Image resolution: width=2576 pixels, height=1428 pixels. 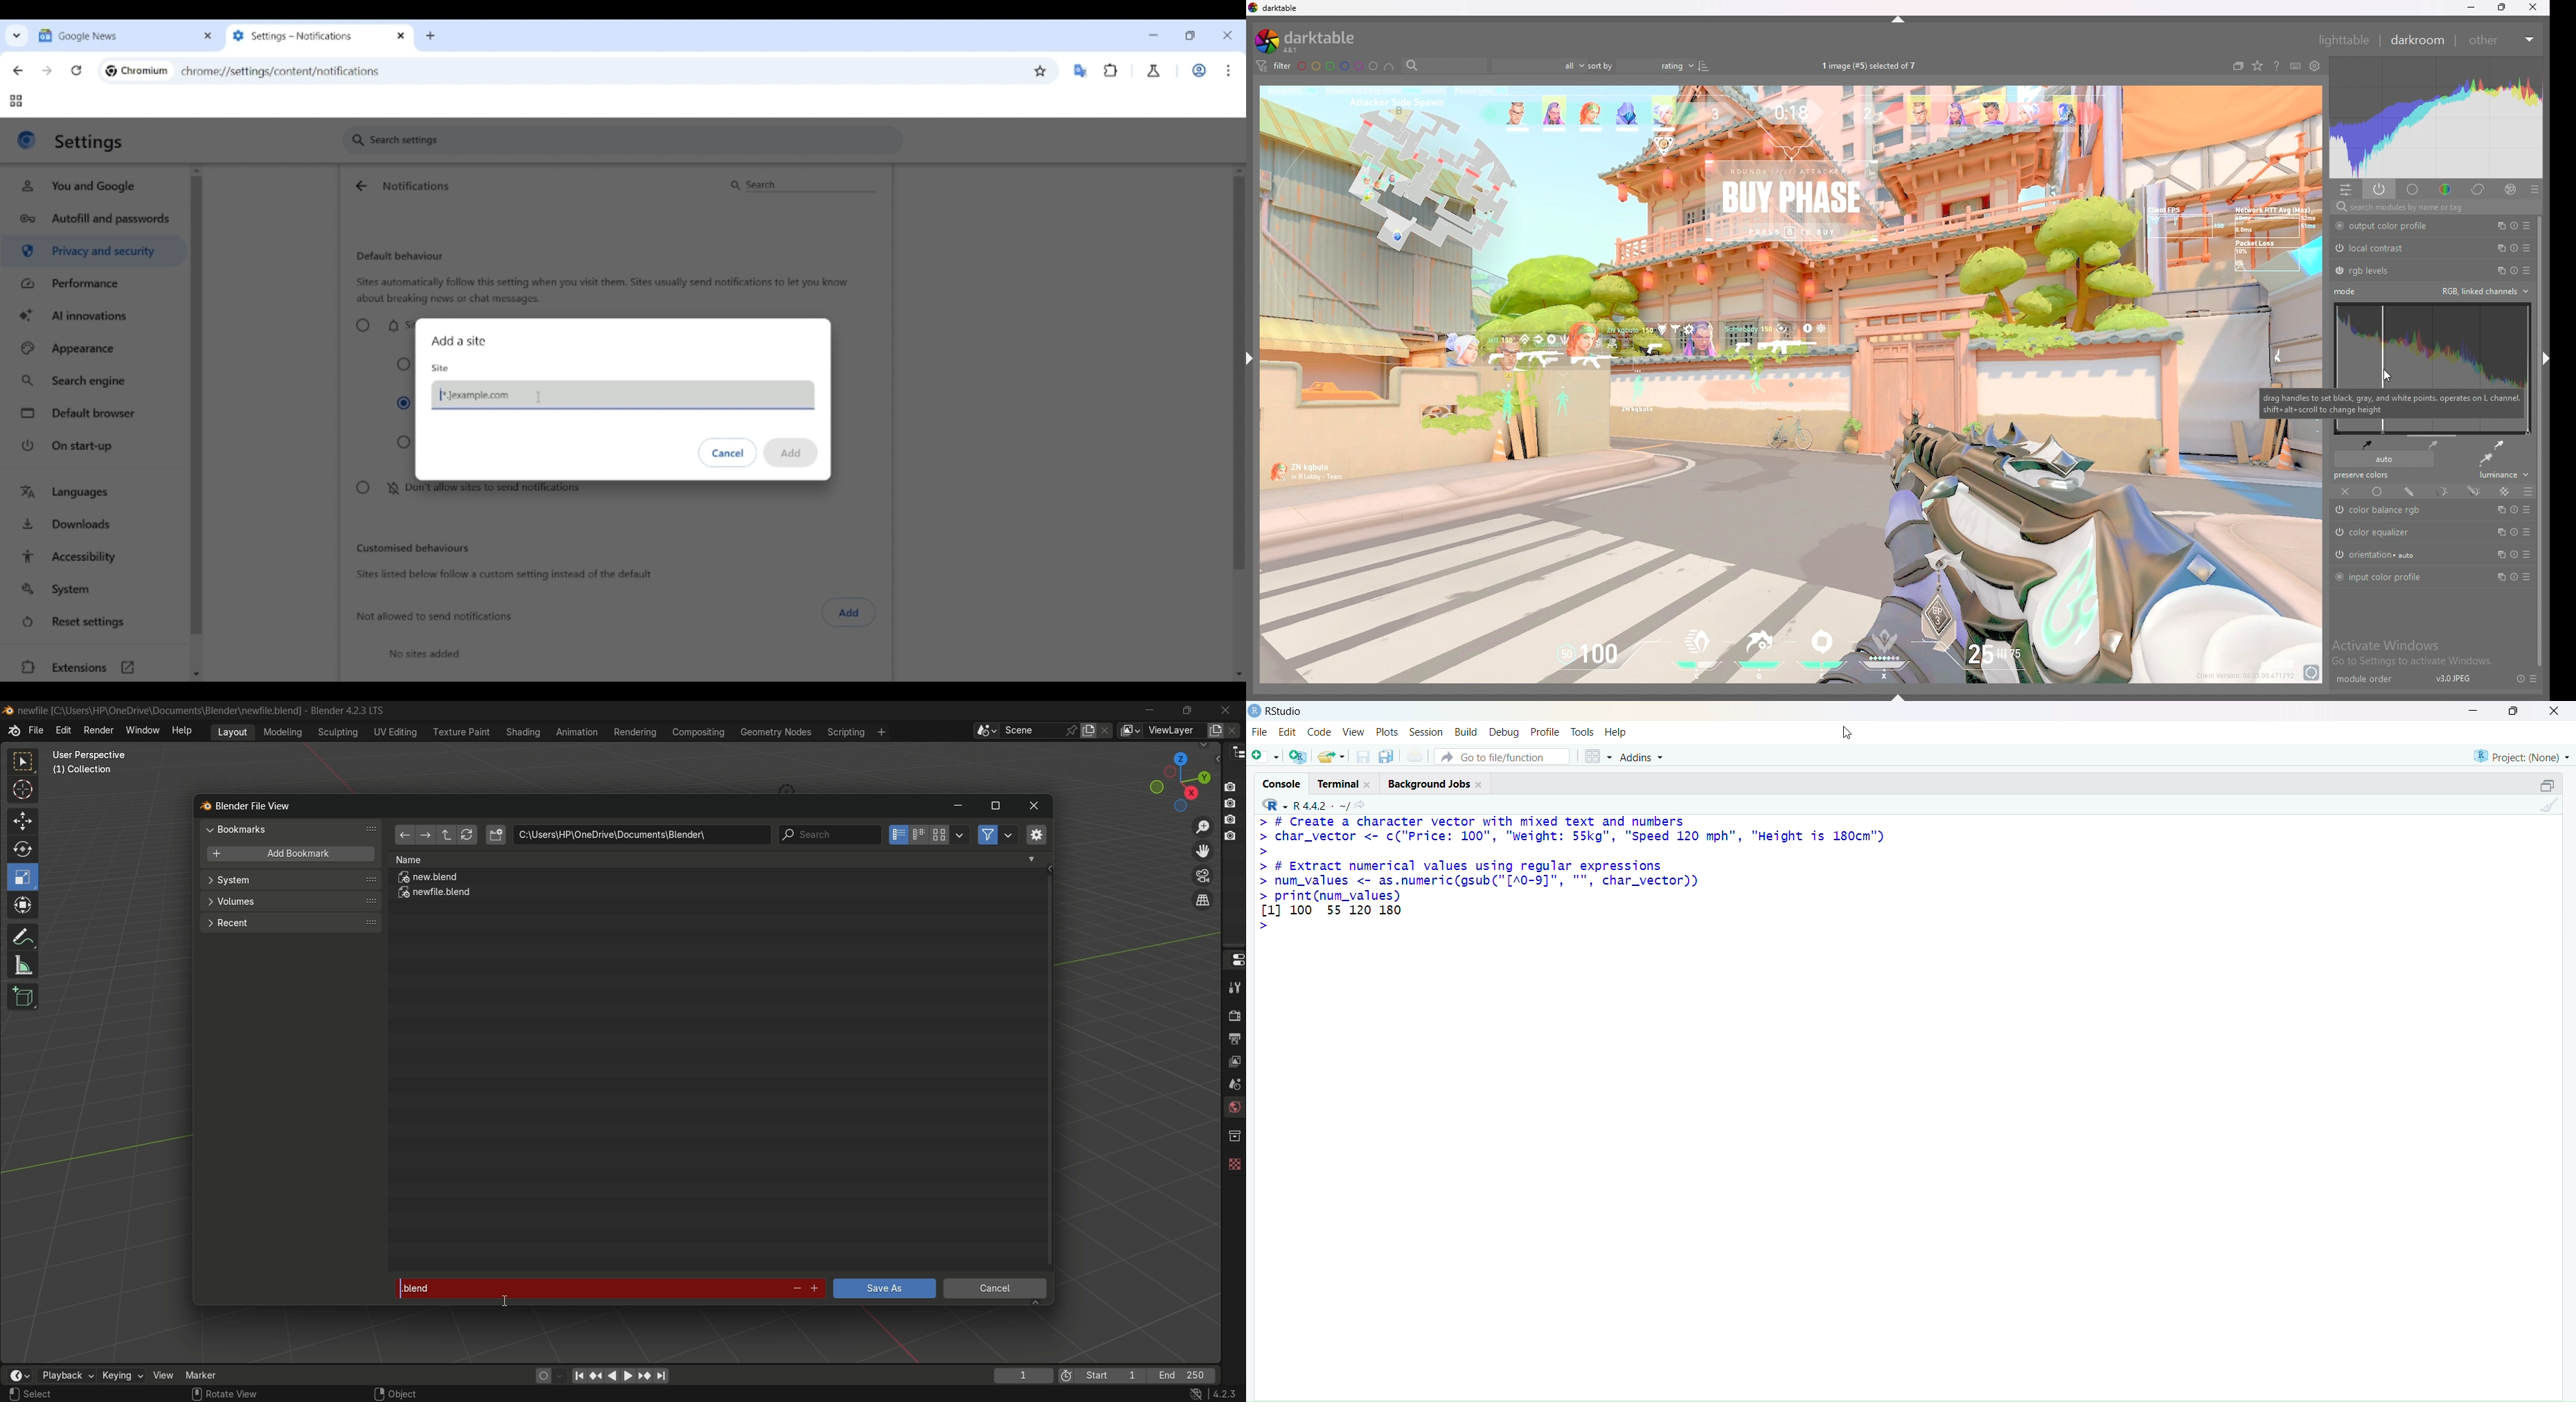 What do you see at coordinates (2547, 784) in the screenshot?
I see `open in separate window` at bounding box center [2547, 784].